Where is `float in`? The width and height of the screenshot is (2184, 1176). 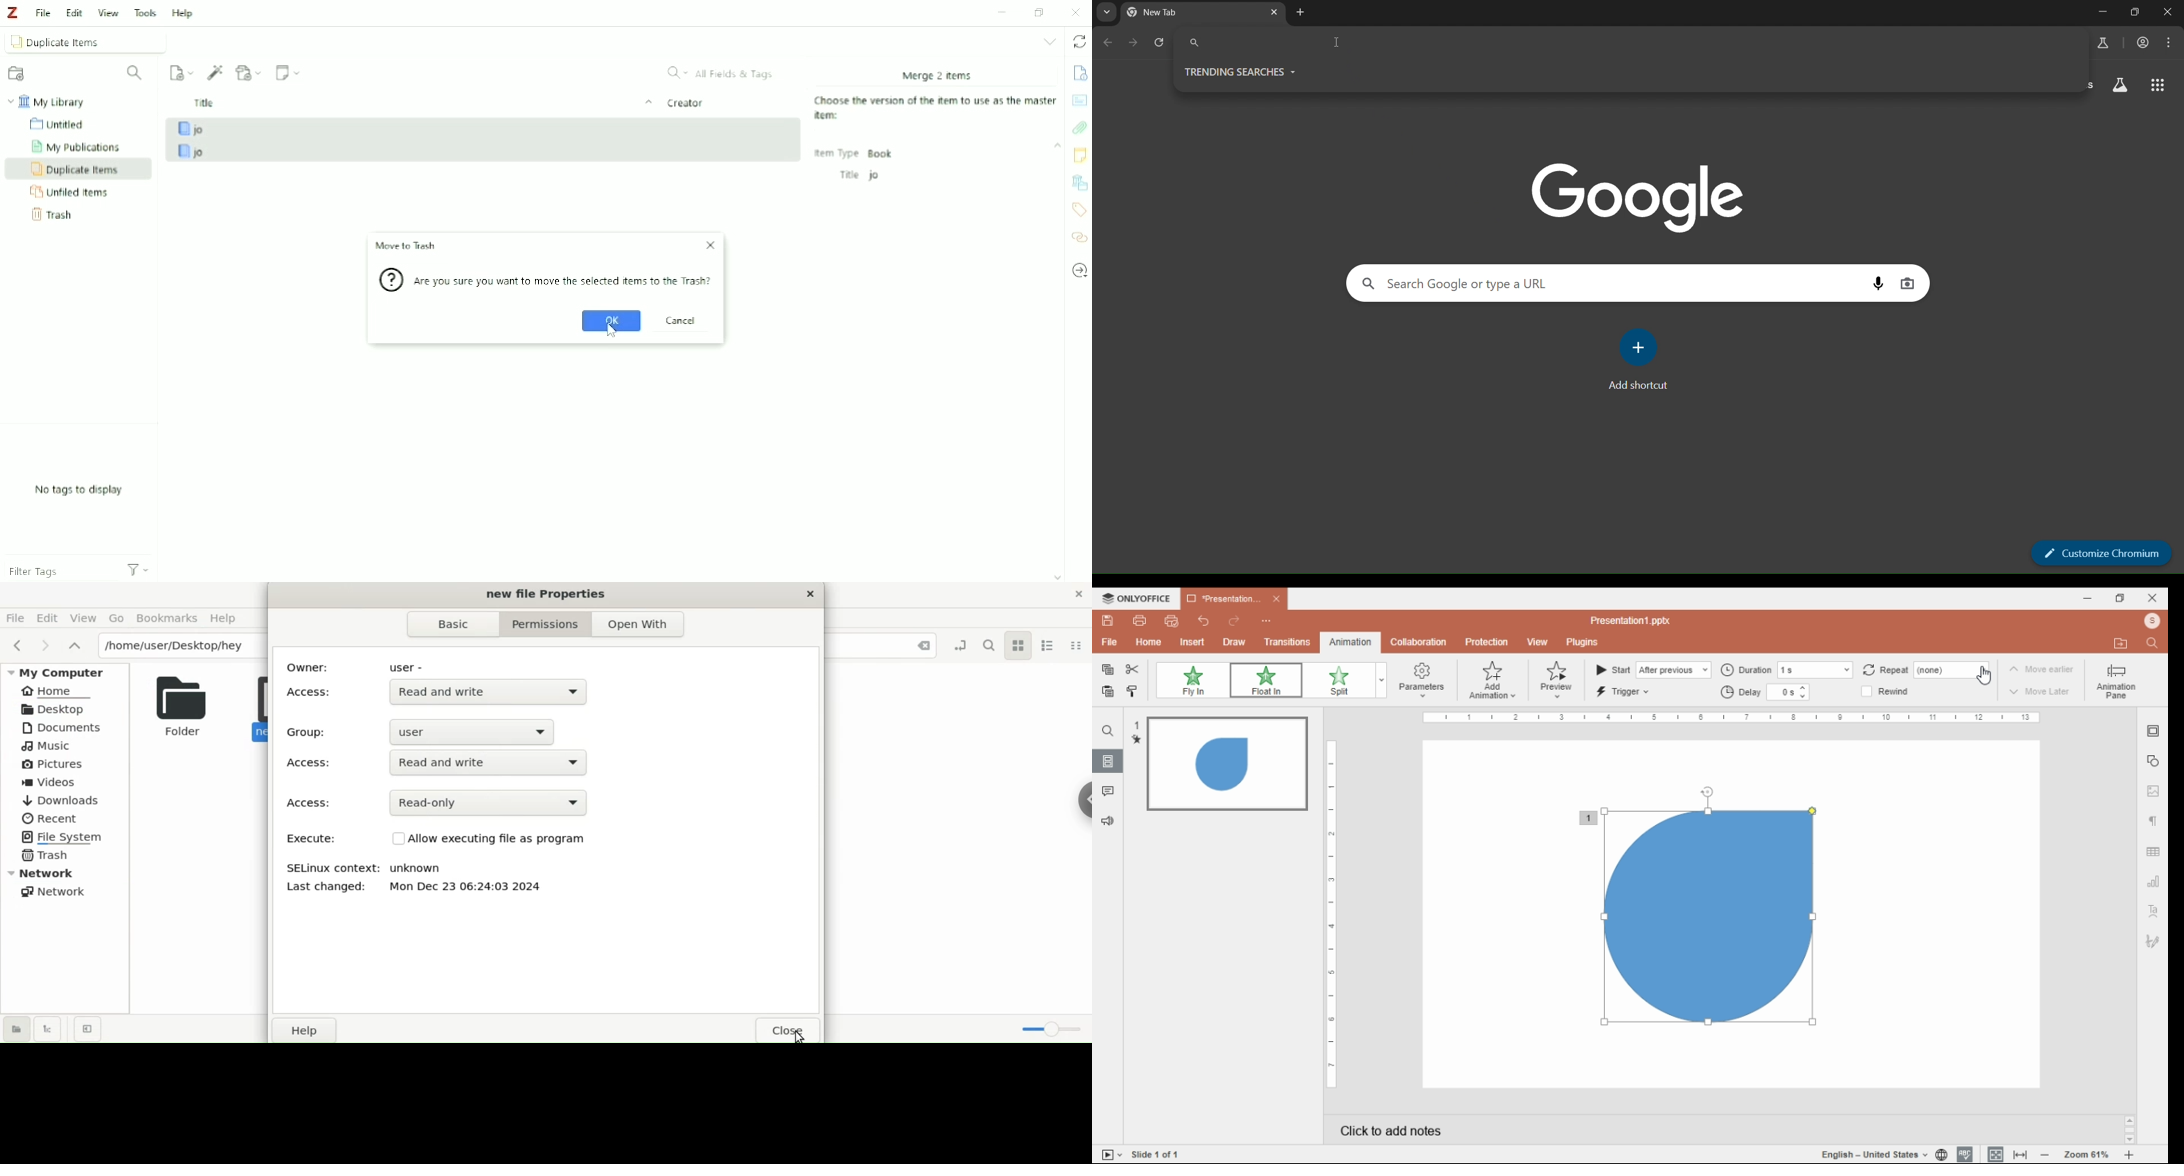 float in is located at coordinates (1265, 681).